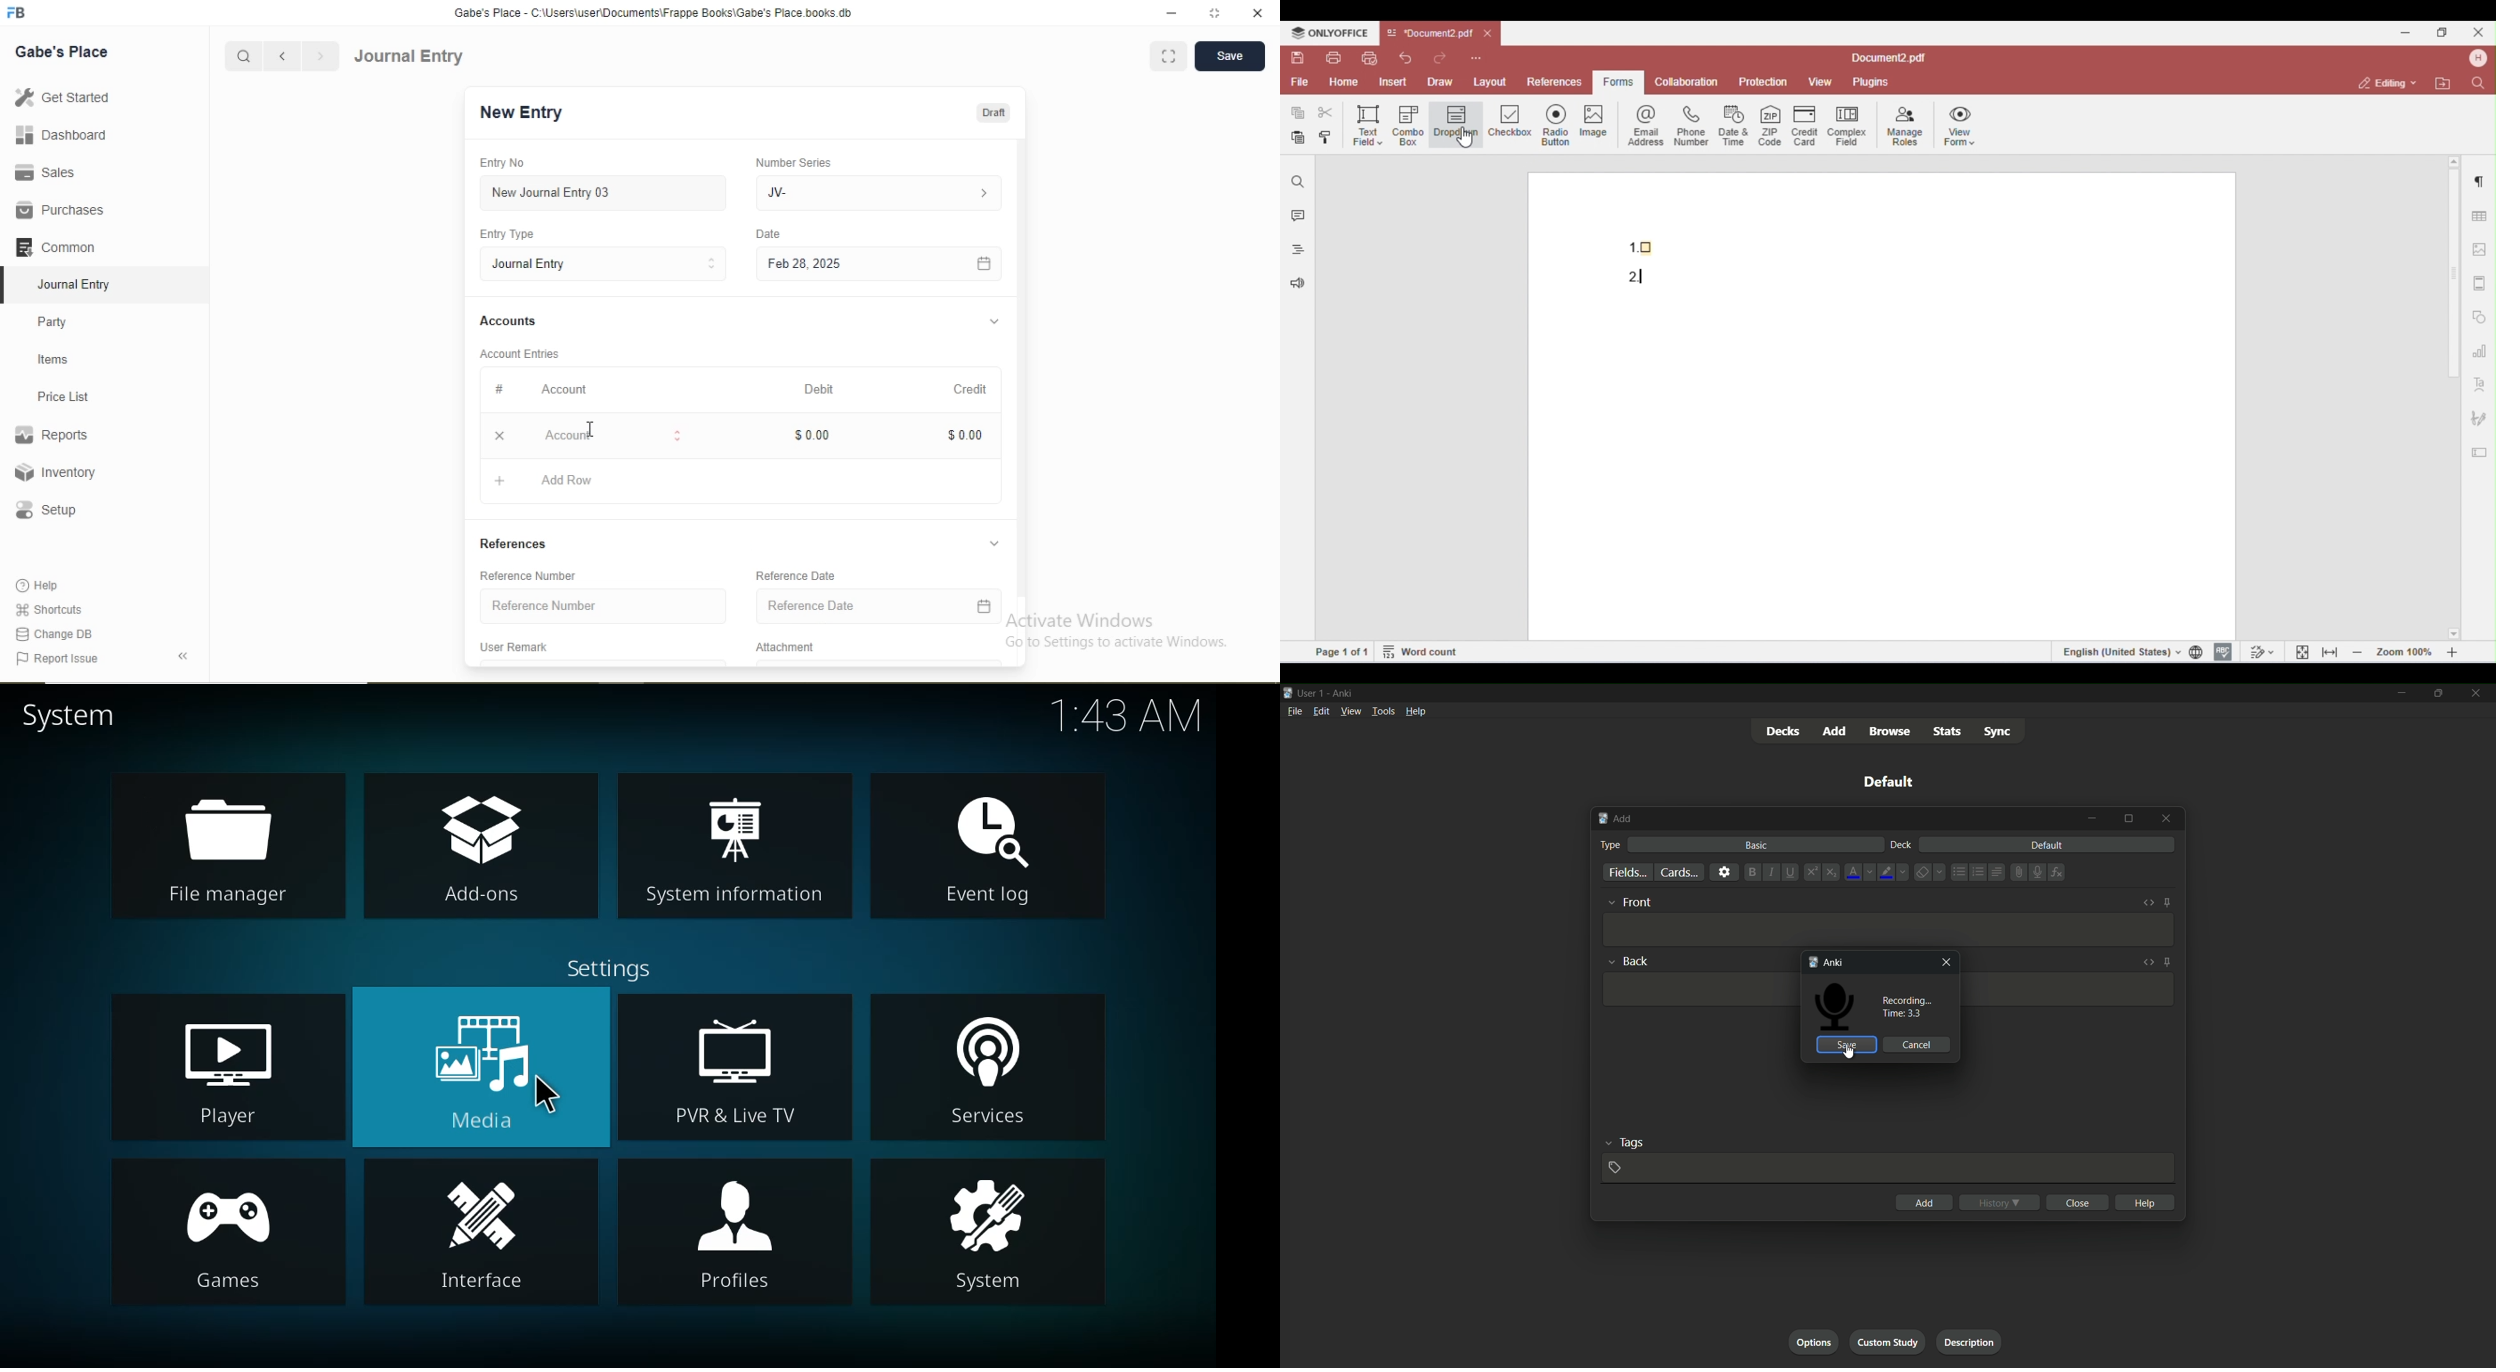 The width and height of the screenshot is (2520, 1372). I want to click on Items, so click(53, 359).